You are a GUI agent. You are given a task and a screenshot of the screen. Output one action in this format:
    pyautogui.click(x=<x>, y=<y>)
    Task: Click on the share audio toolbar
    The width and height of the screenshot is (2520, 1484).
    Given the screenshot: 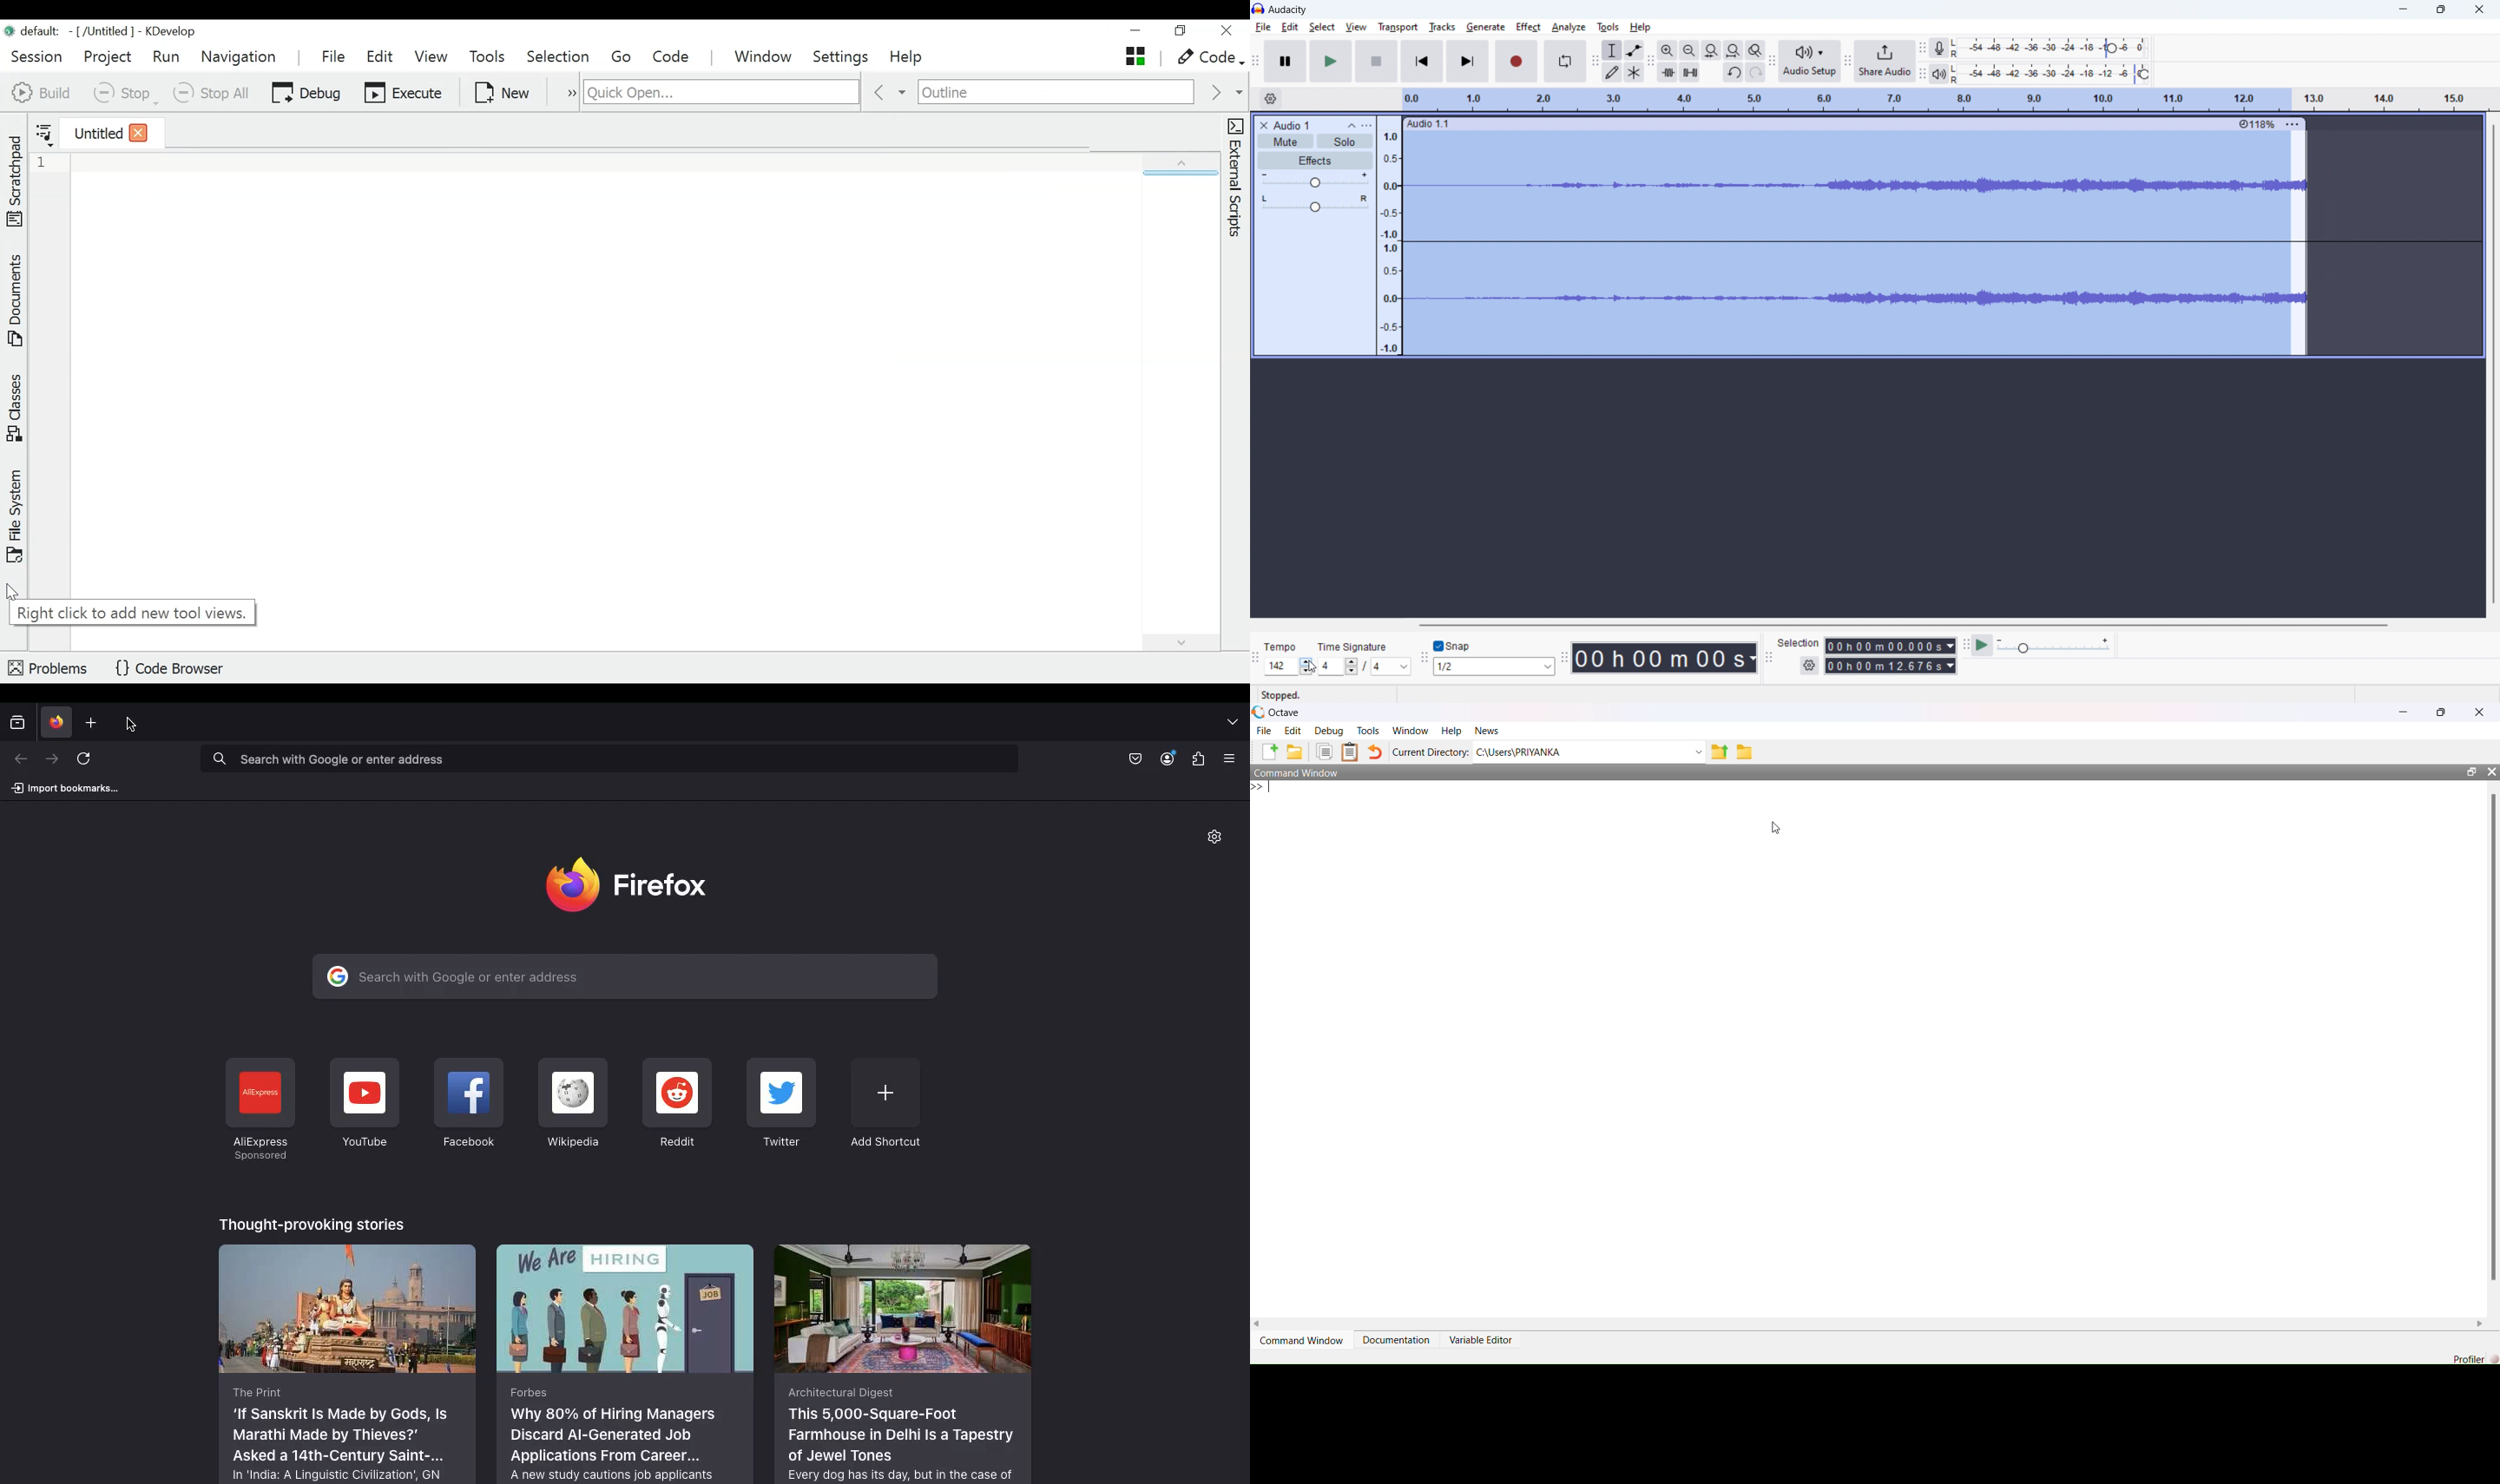 What is the action you would take?
    pyautogui.click(x=1848, y=61)
    